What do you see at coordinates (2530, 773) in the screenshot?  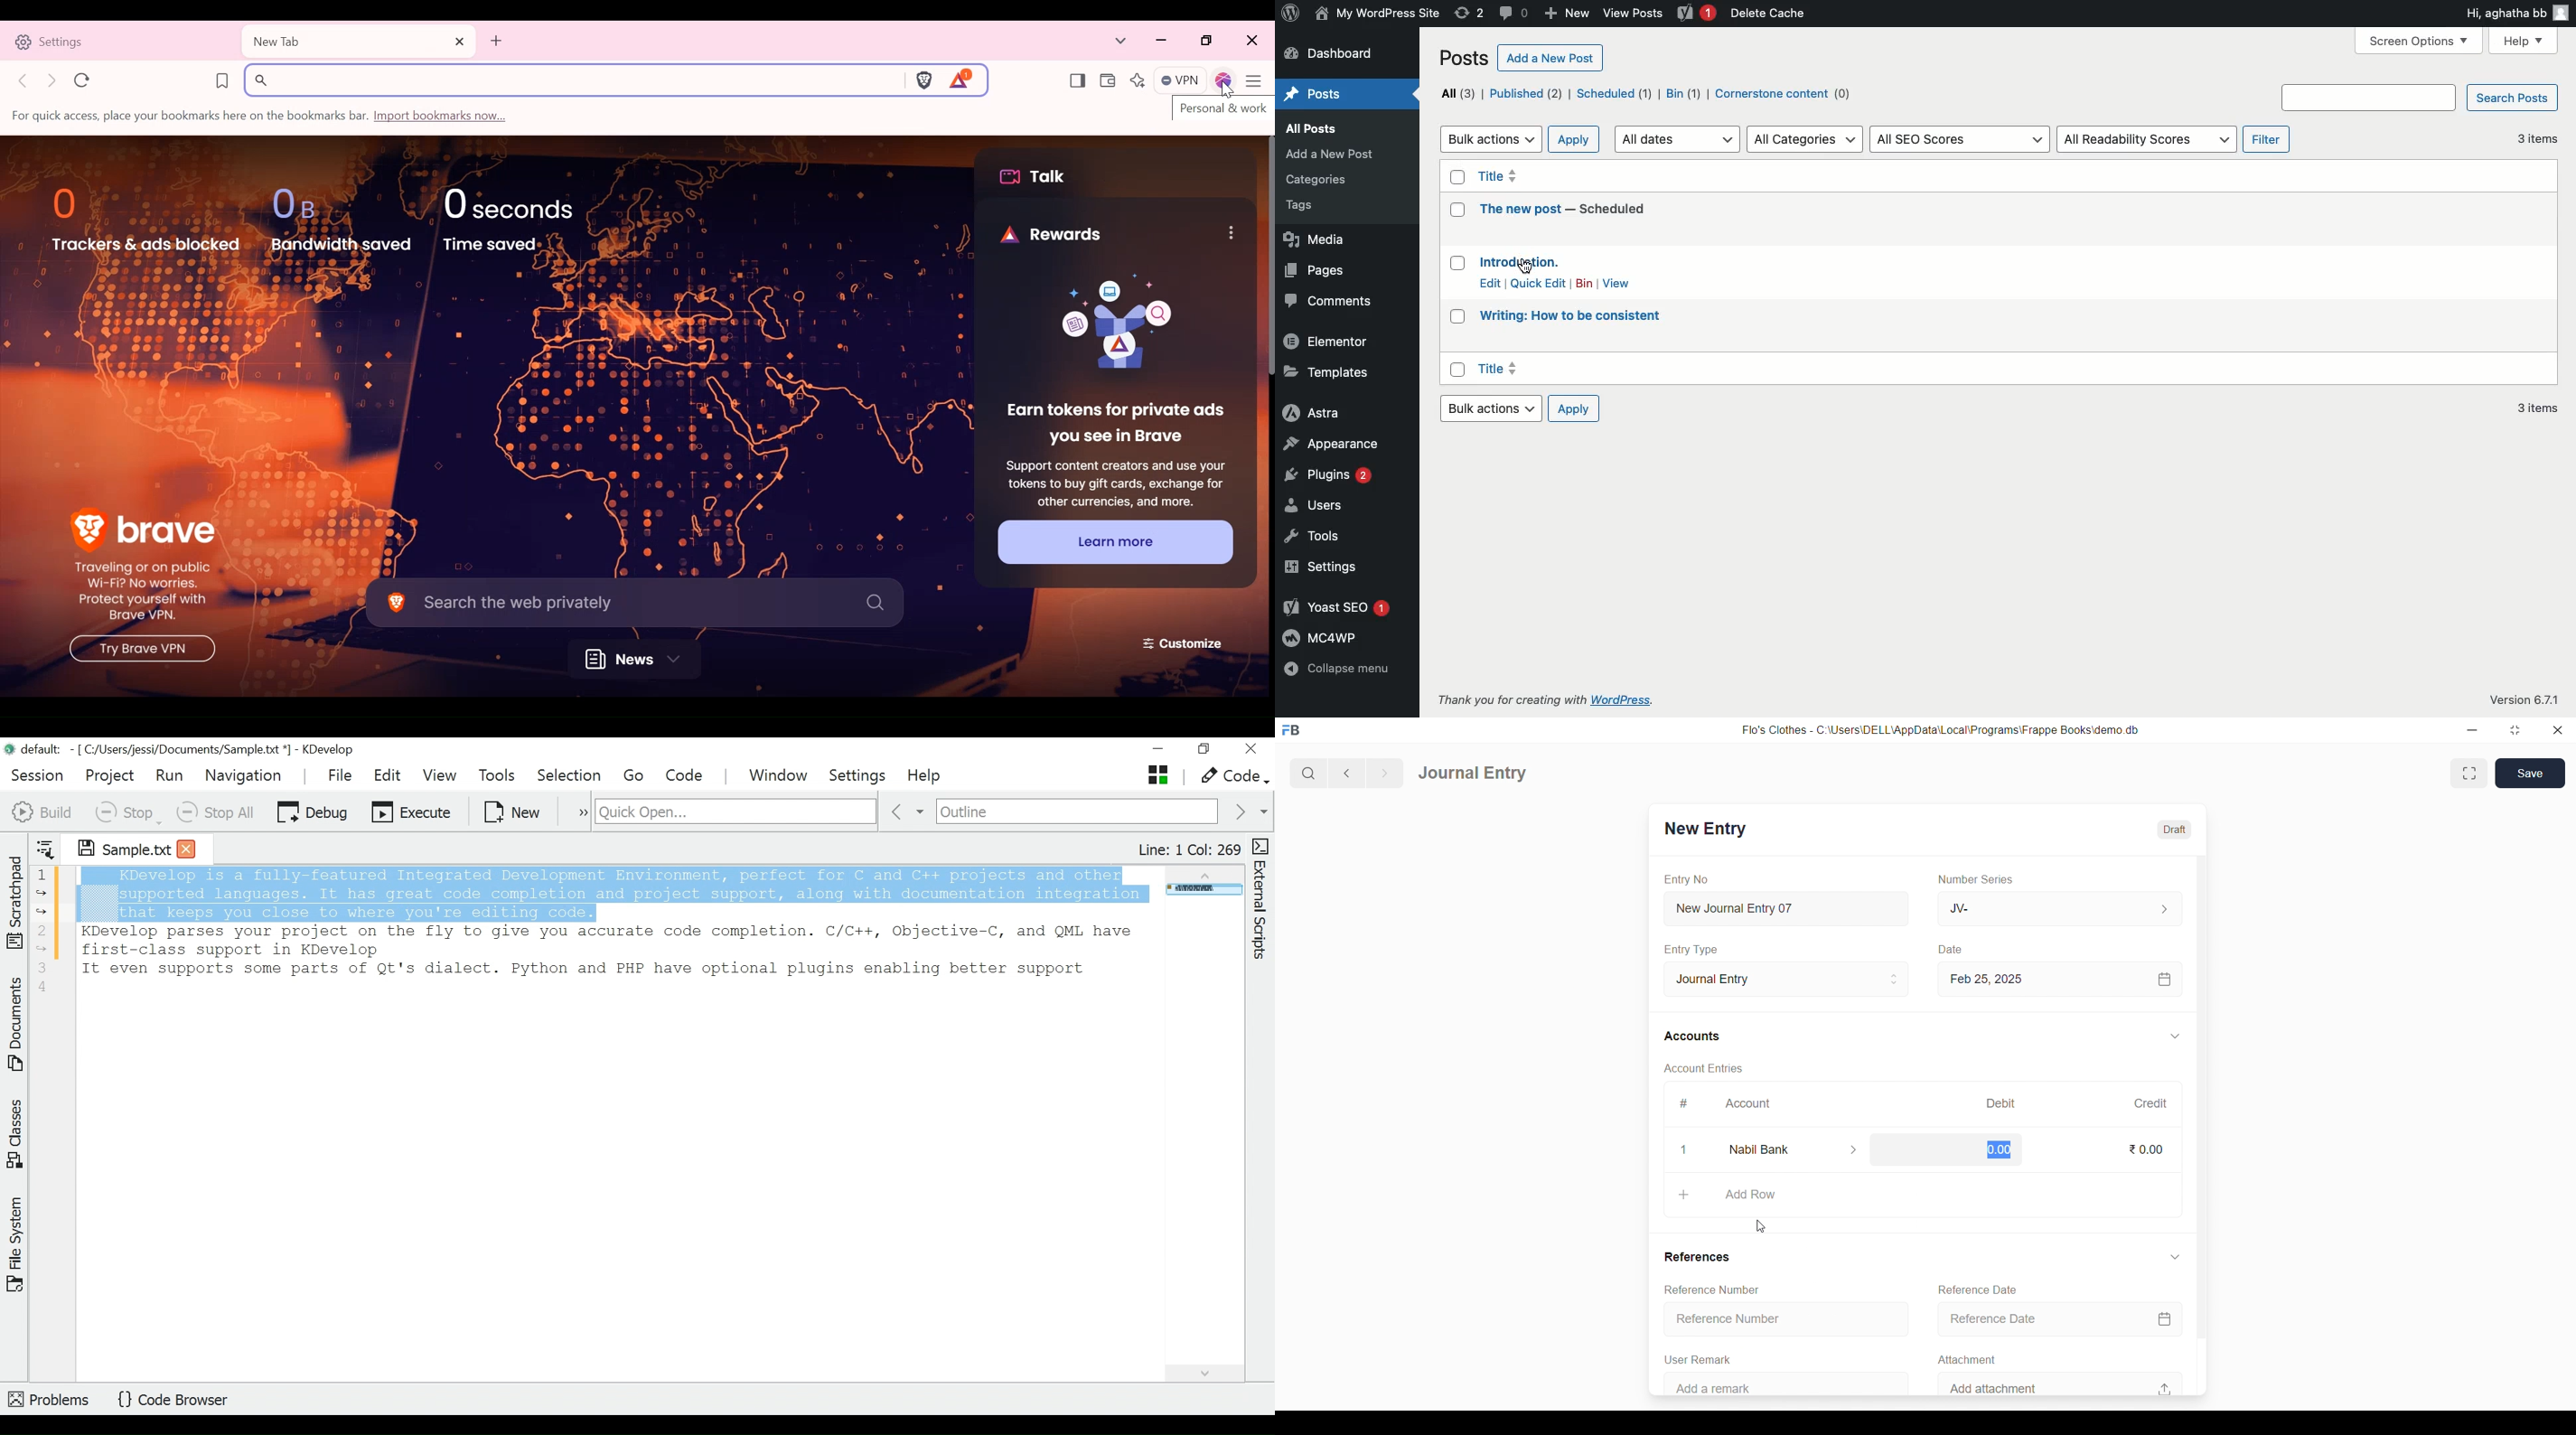 I see `Save` at bounding box center [2530, 773].